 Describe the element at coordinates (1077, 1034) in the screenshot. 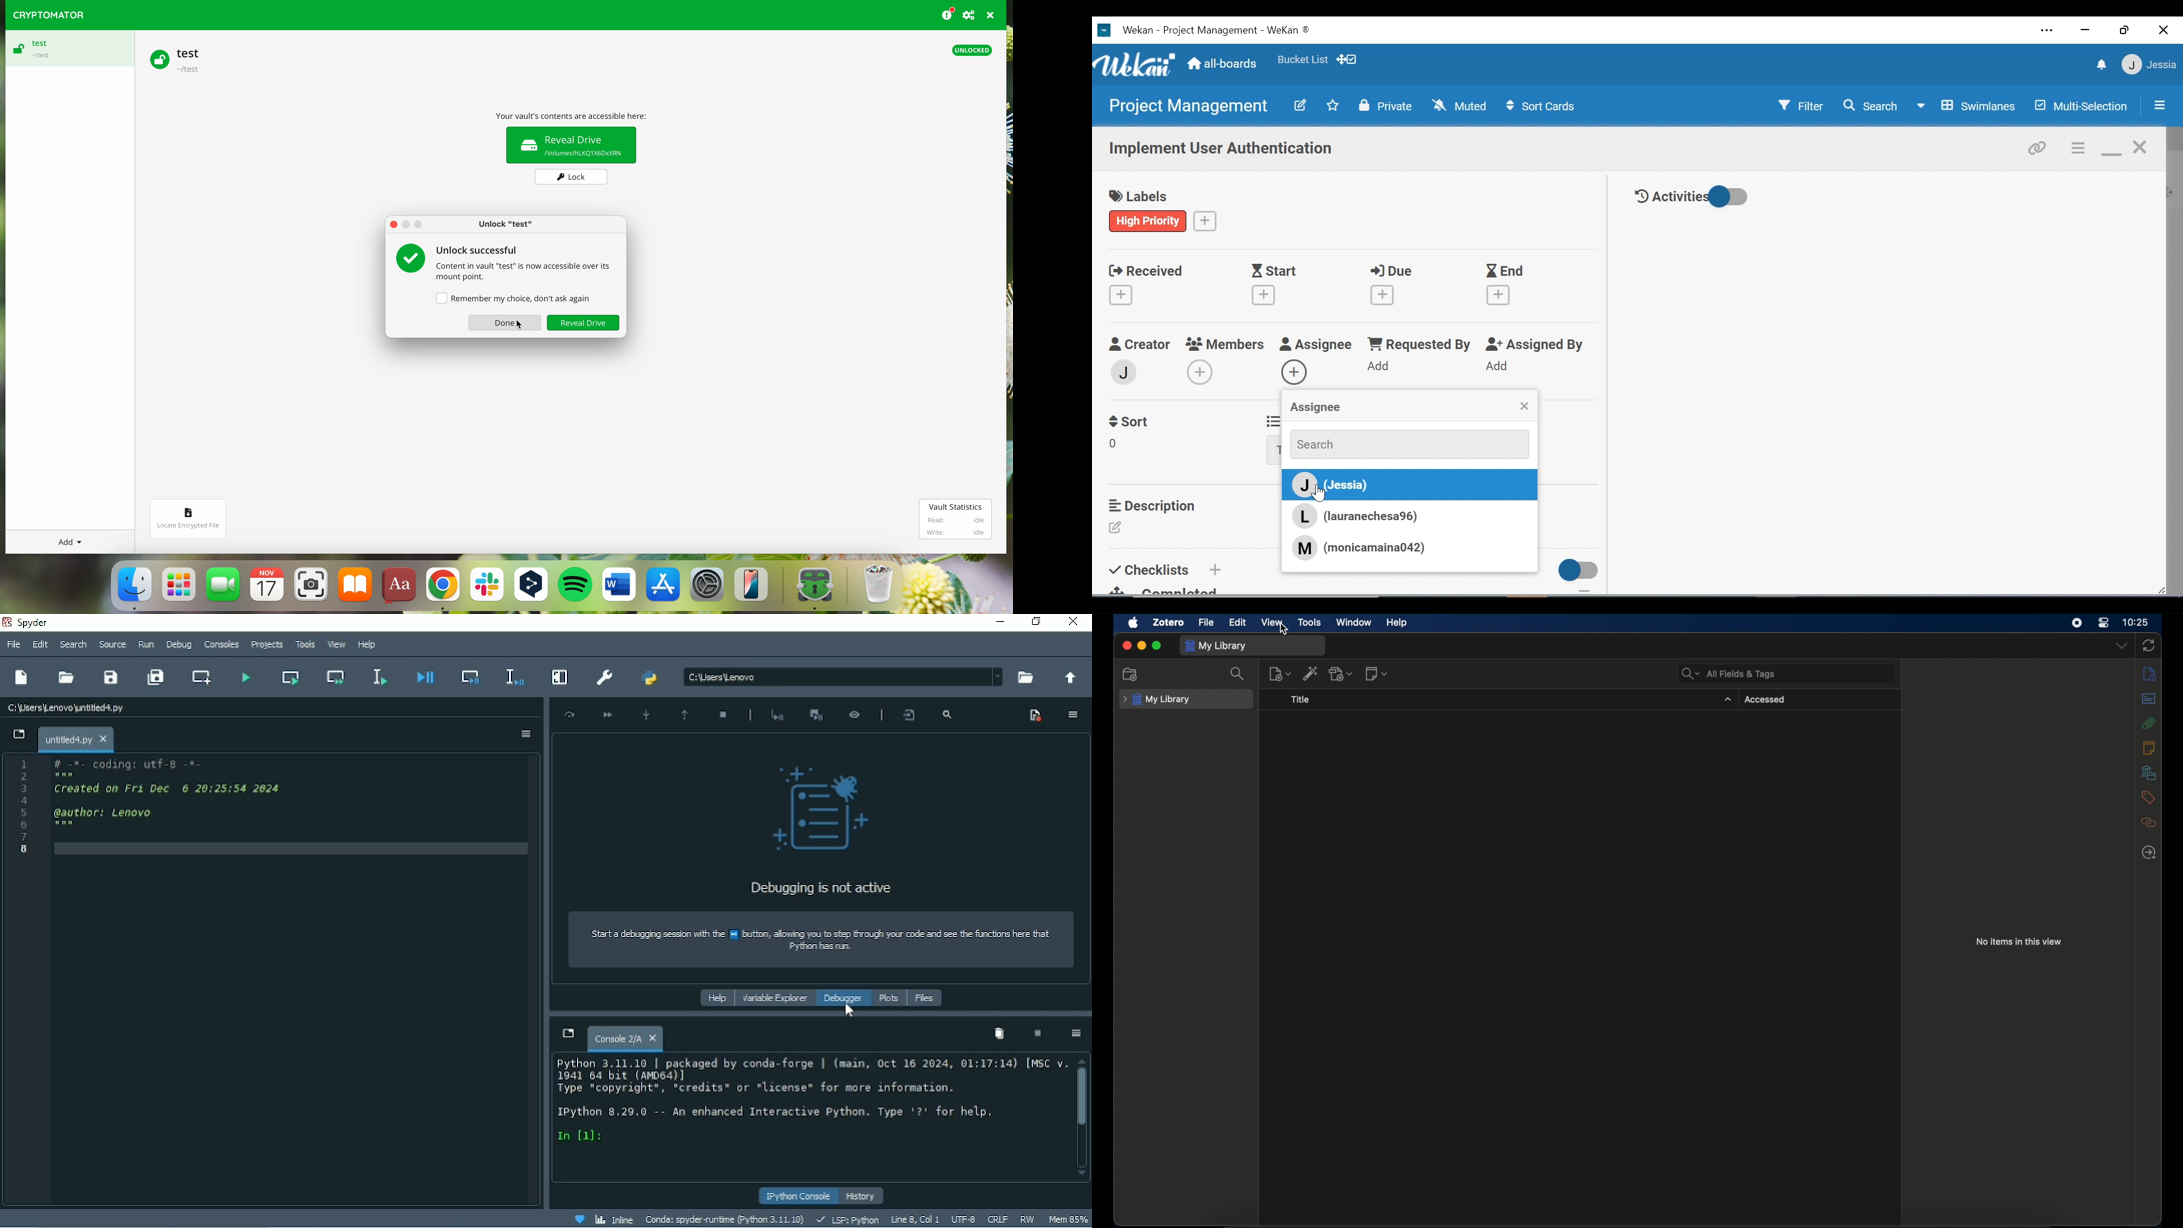

I see `Options` at that location.